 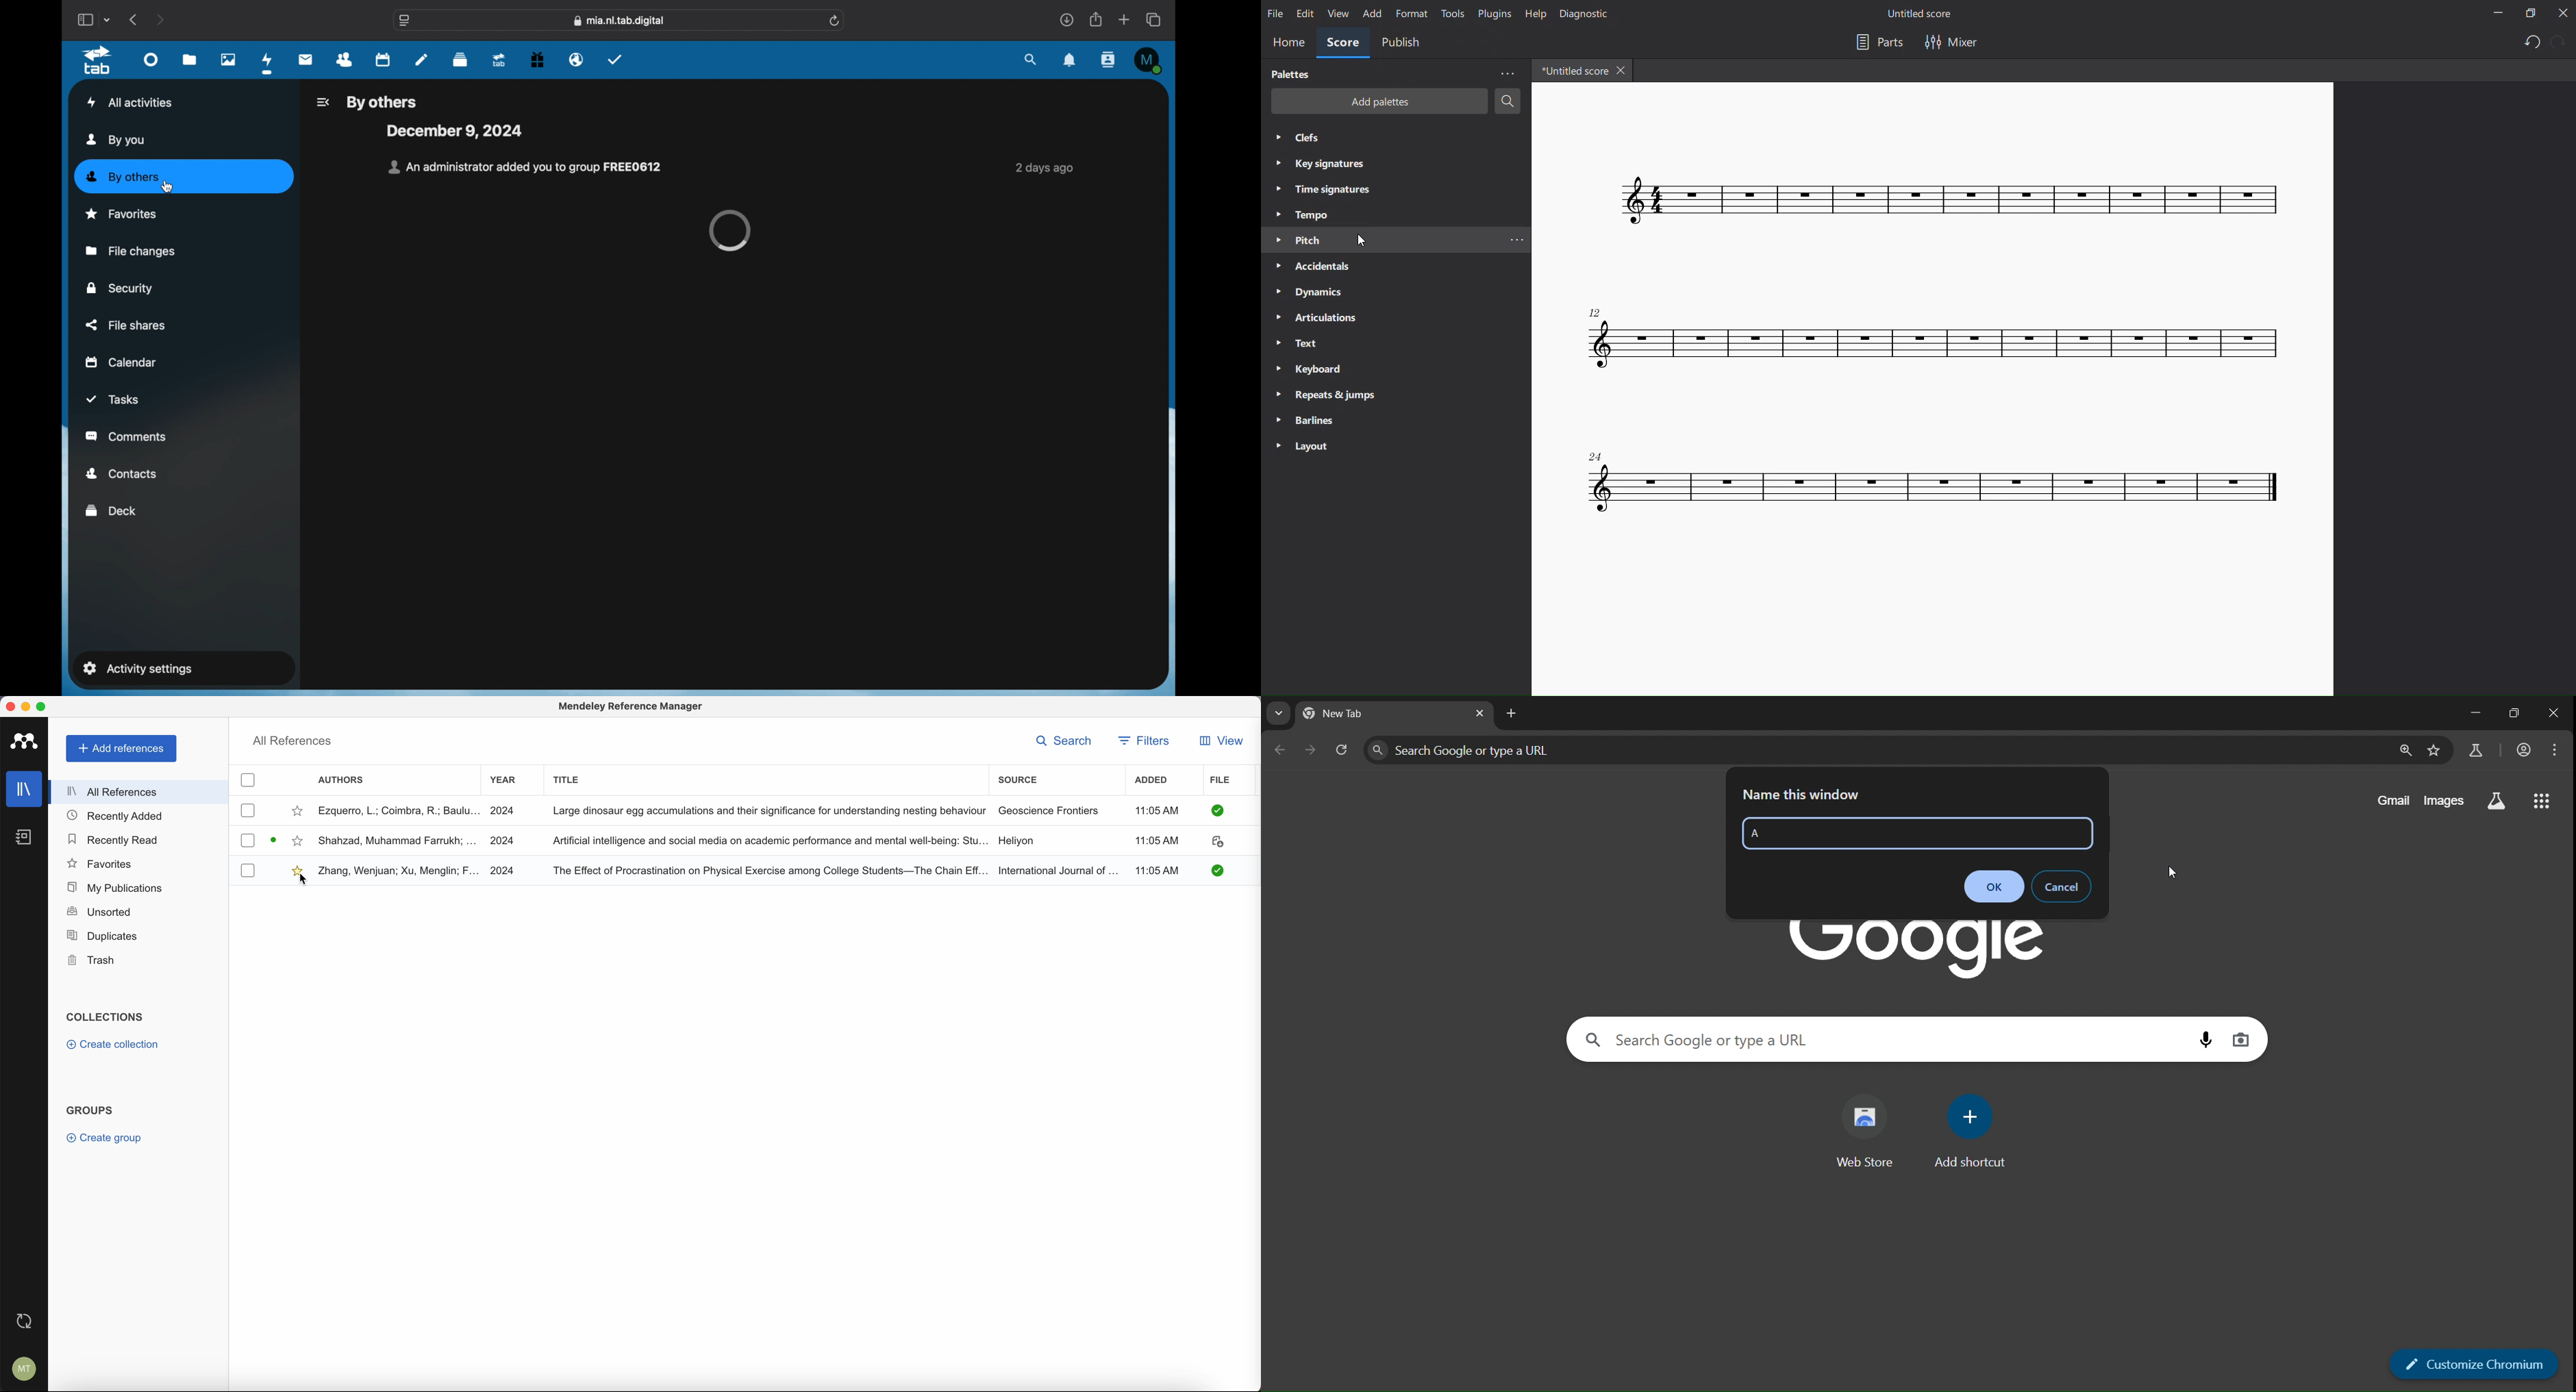 What do you see at coordinates (105, 1018) in the screenshot?
I see `collections` at bounding box center [105, 1018].